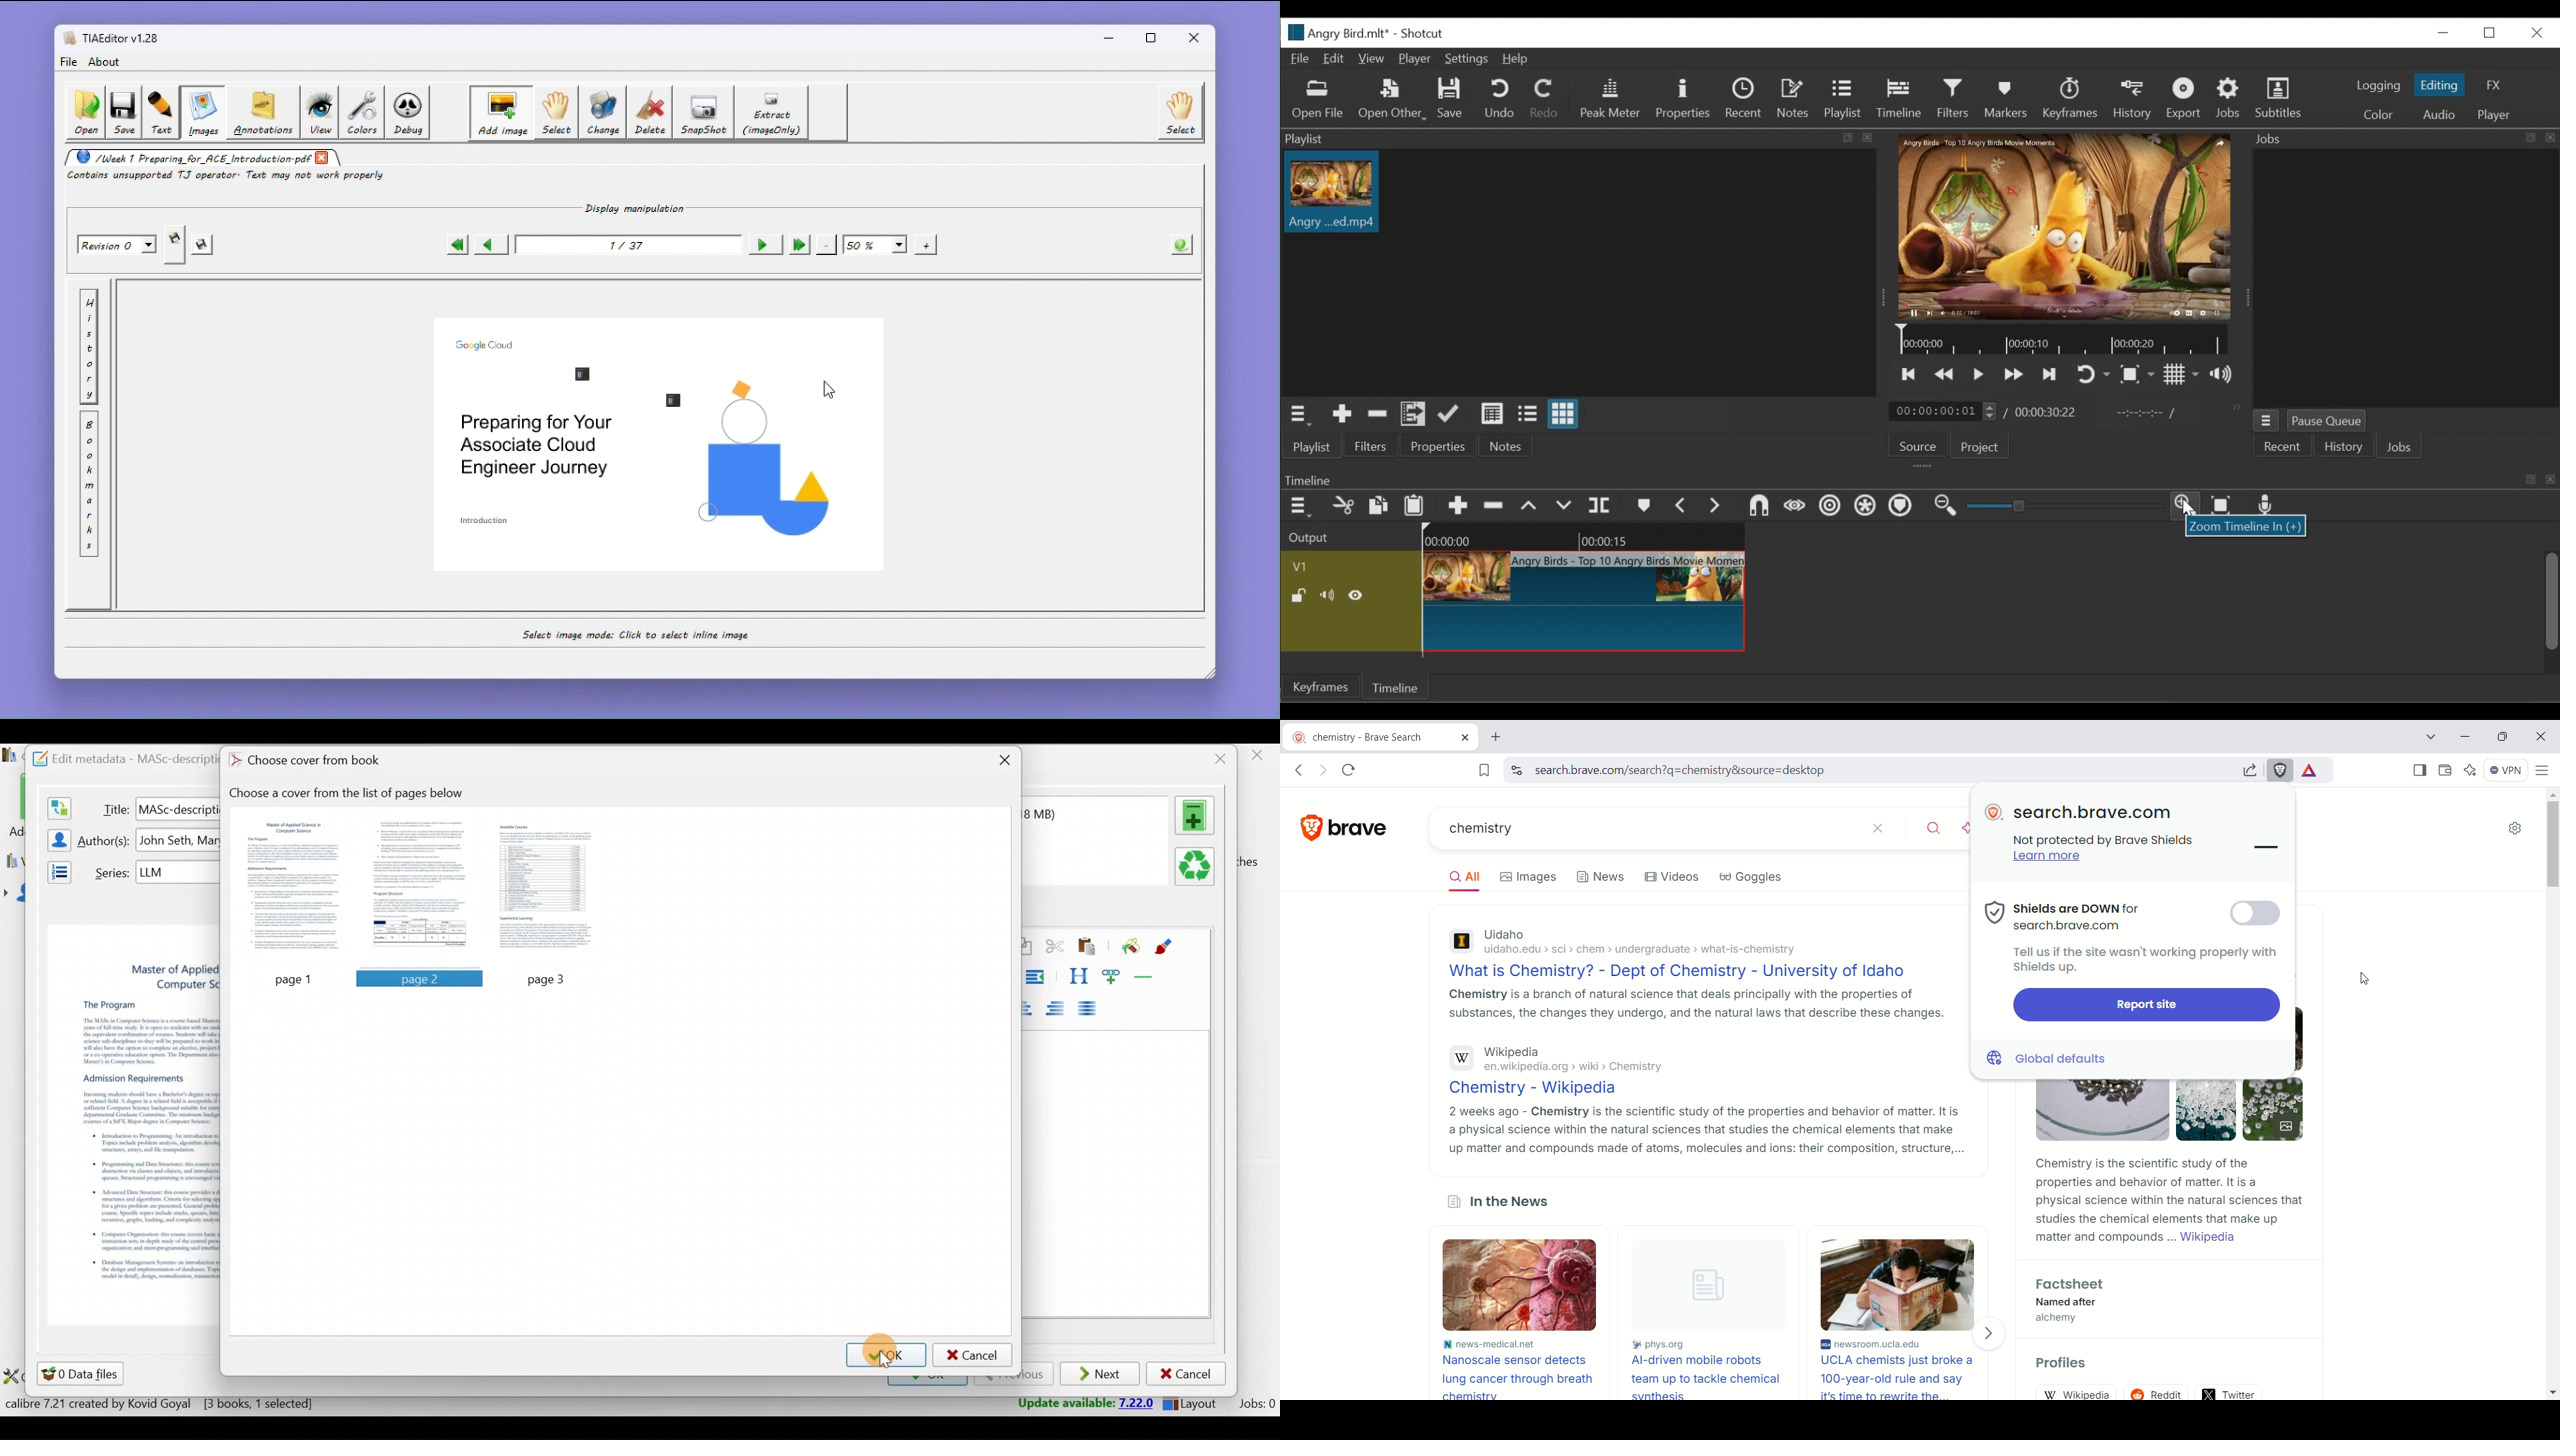 The height and width of the screenshot is (1456, 2576). Describe the element at coordinates (1954, 99) in the screenshot. I see `Filters` at that location.